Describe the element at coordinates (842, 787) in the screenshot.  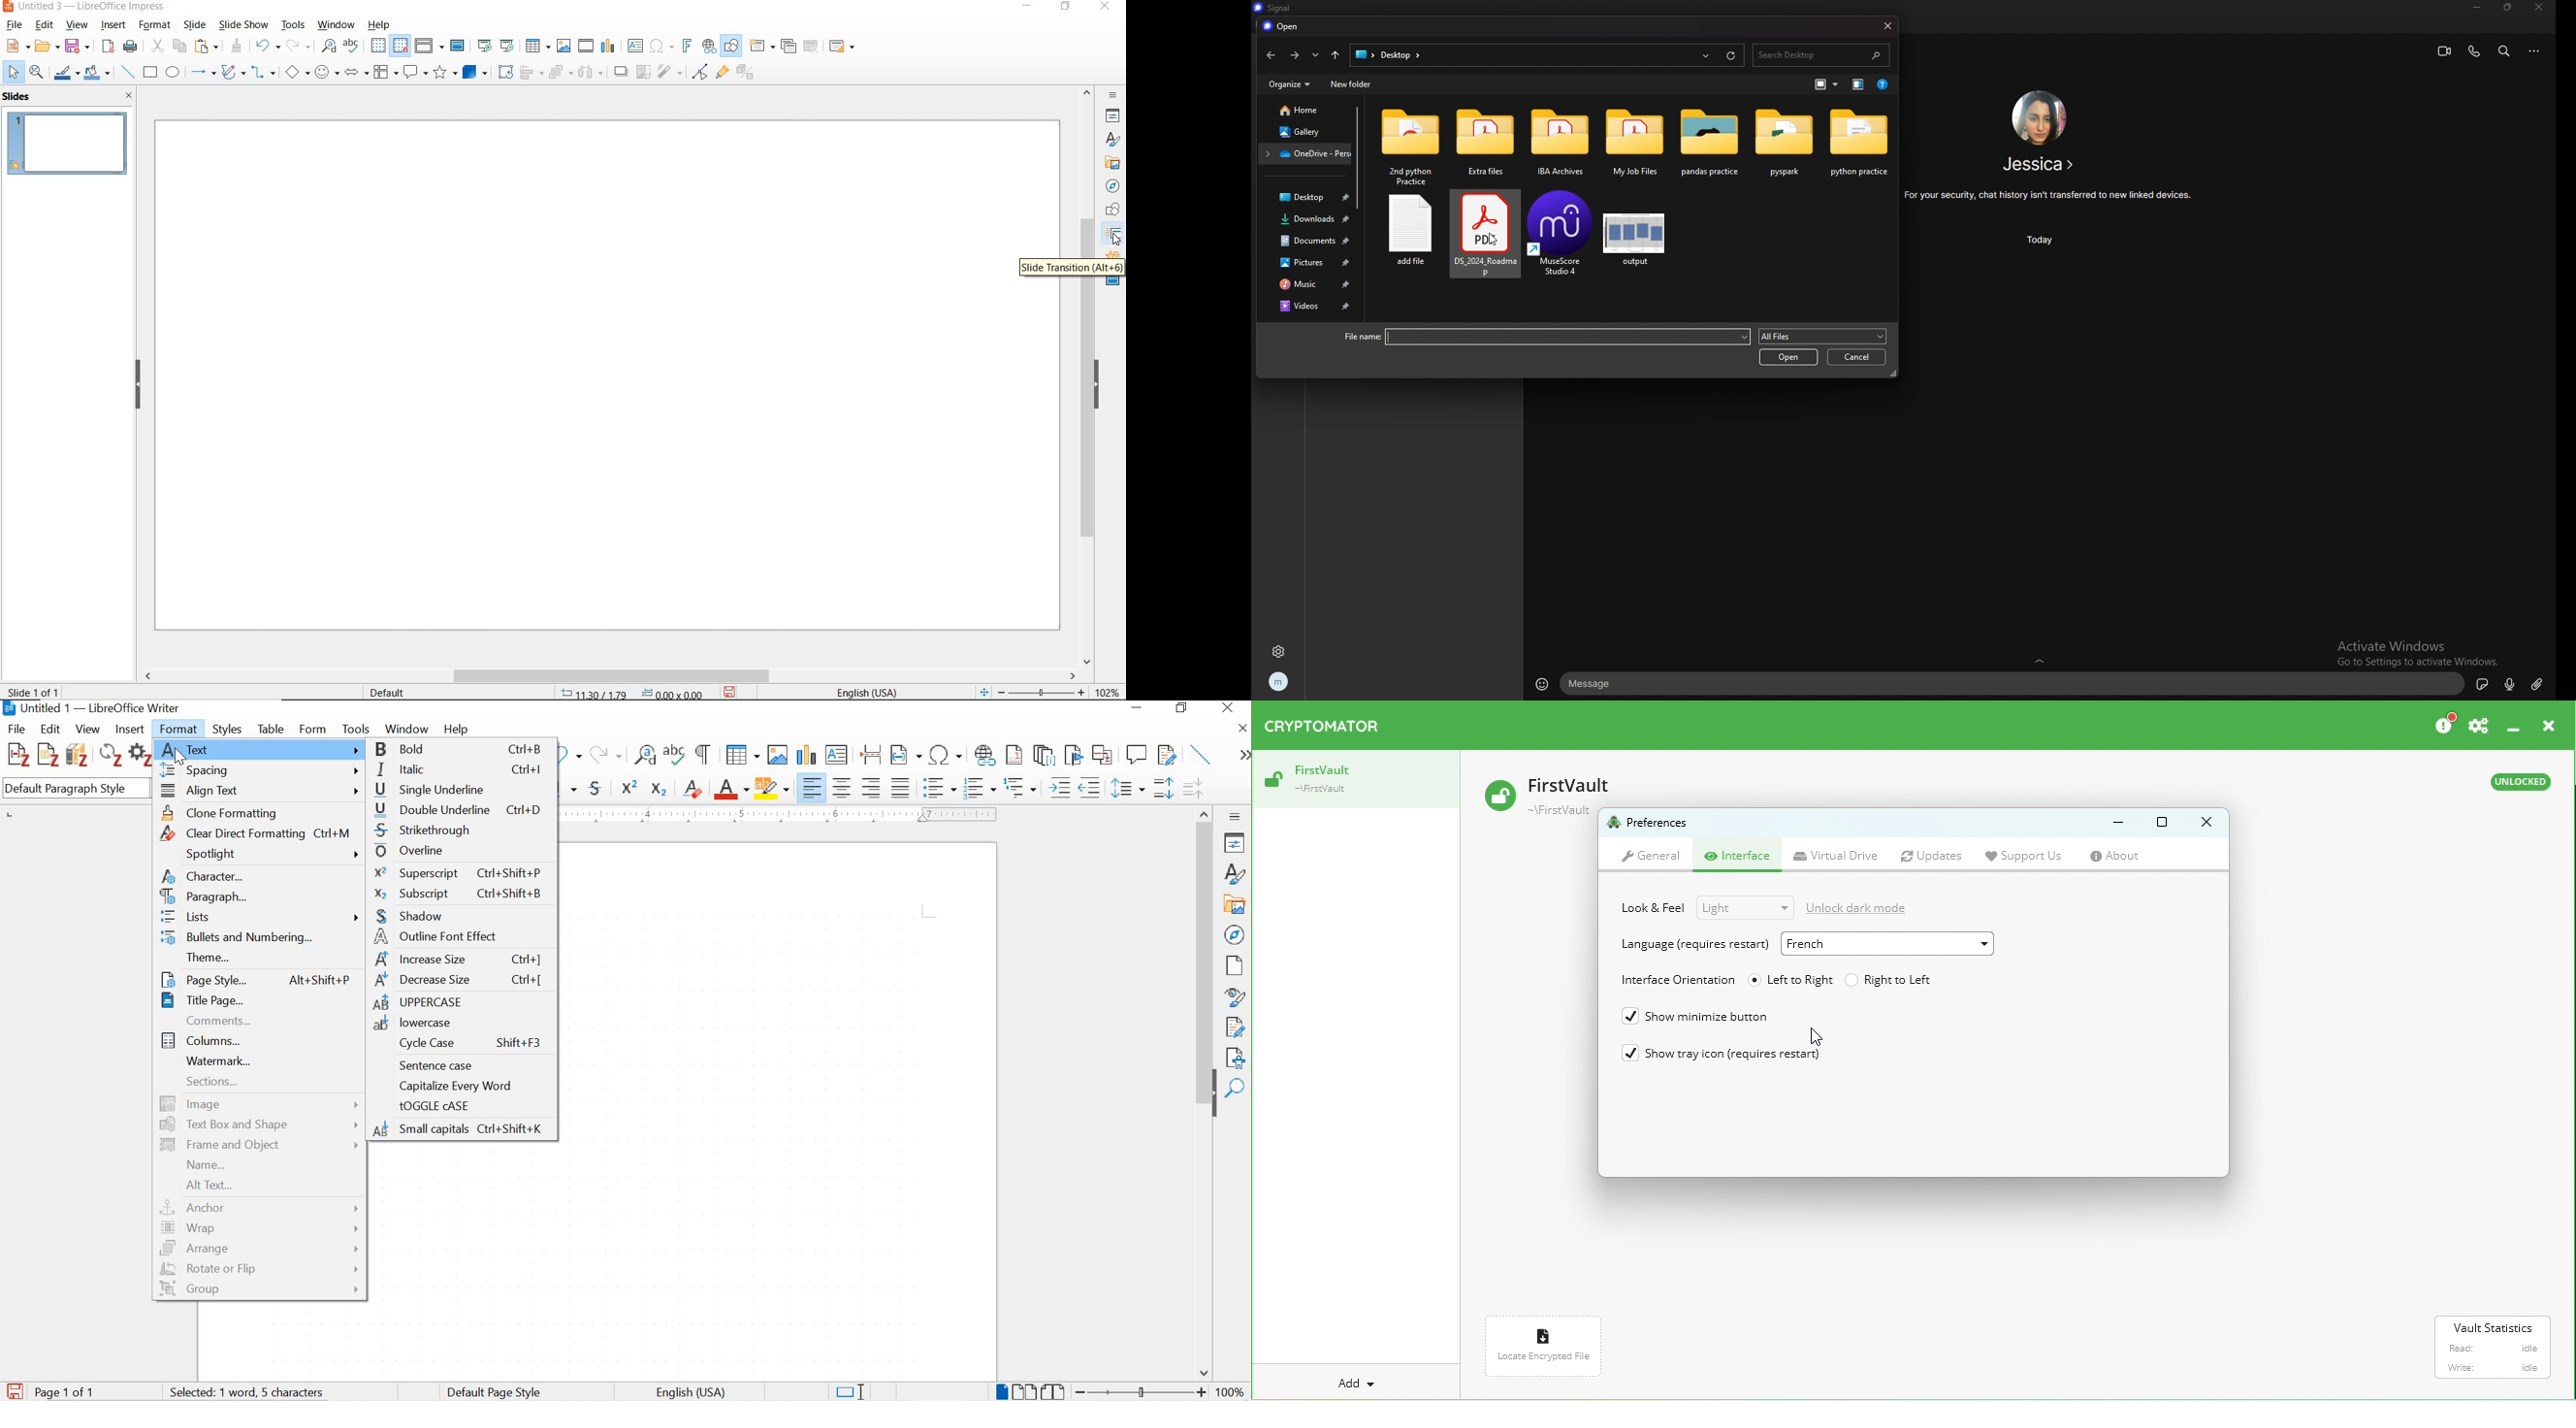
I see `align center` at that location.